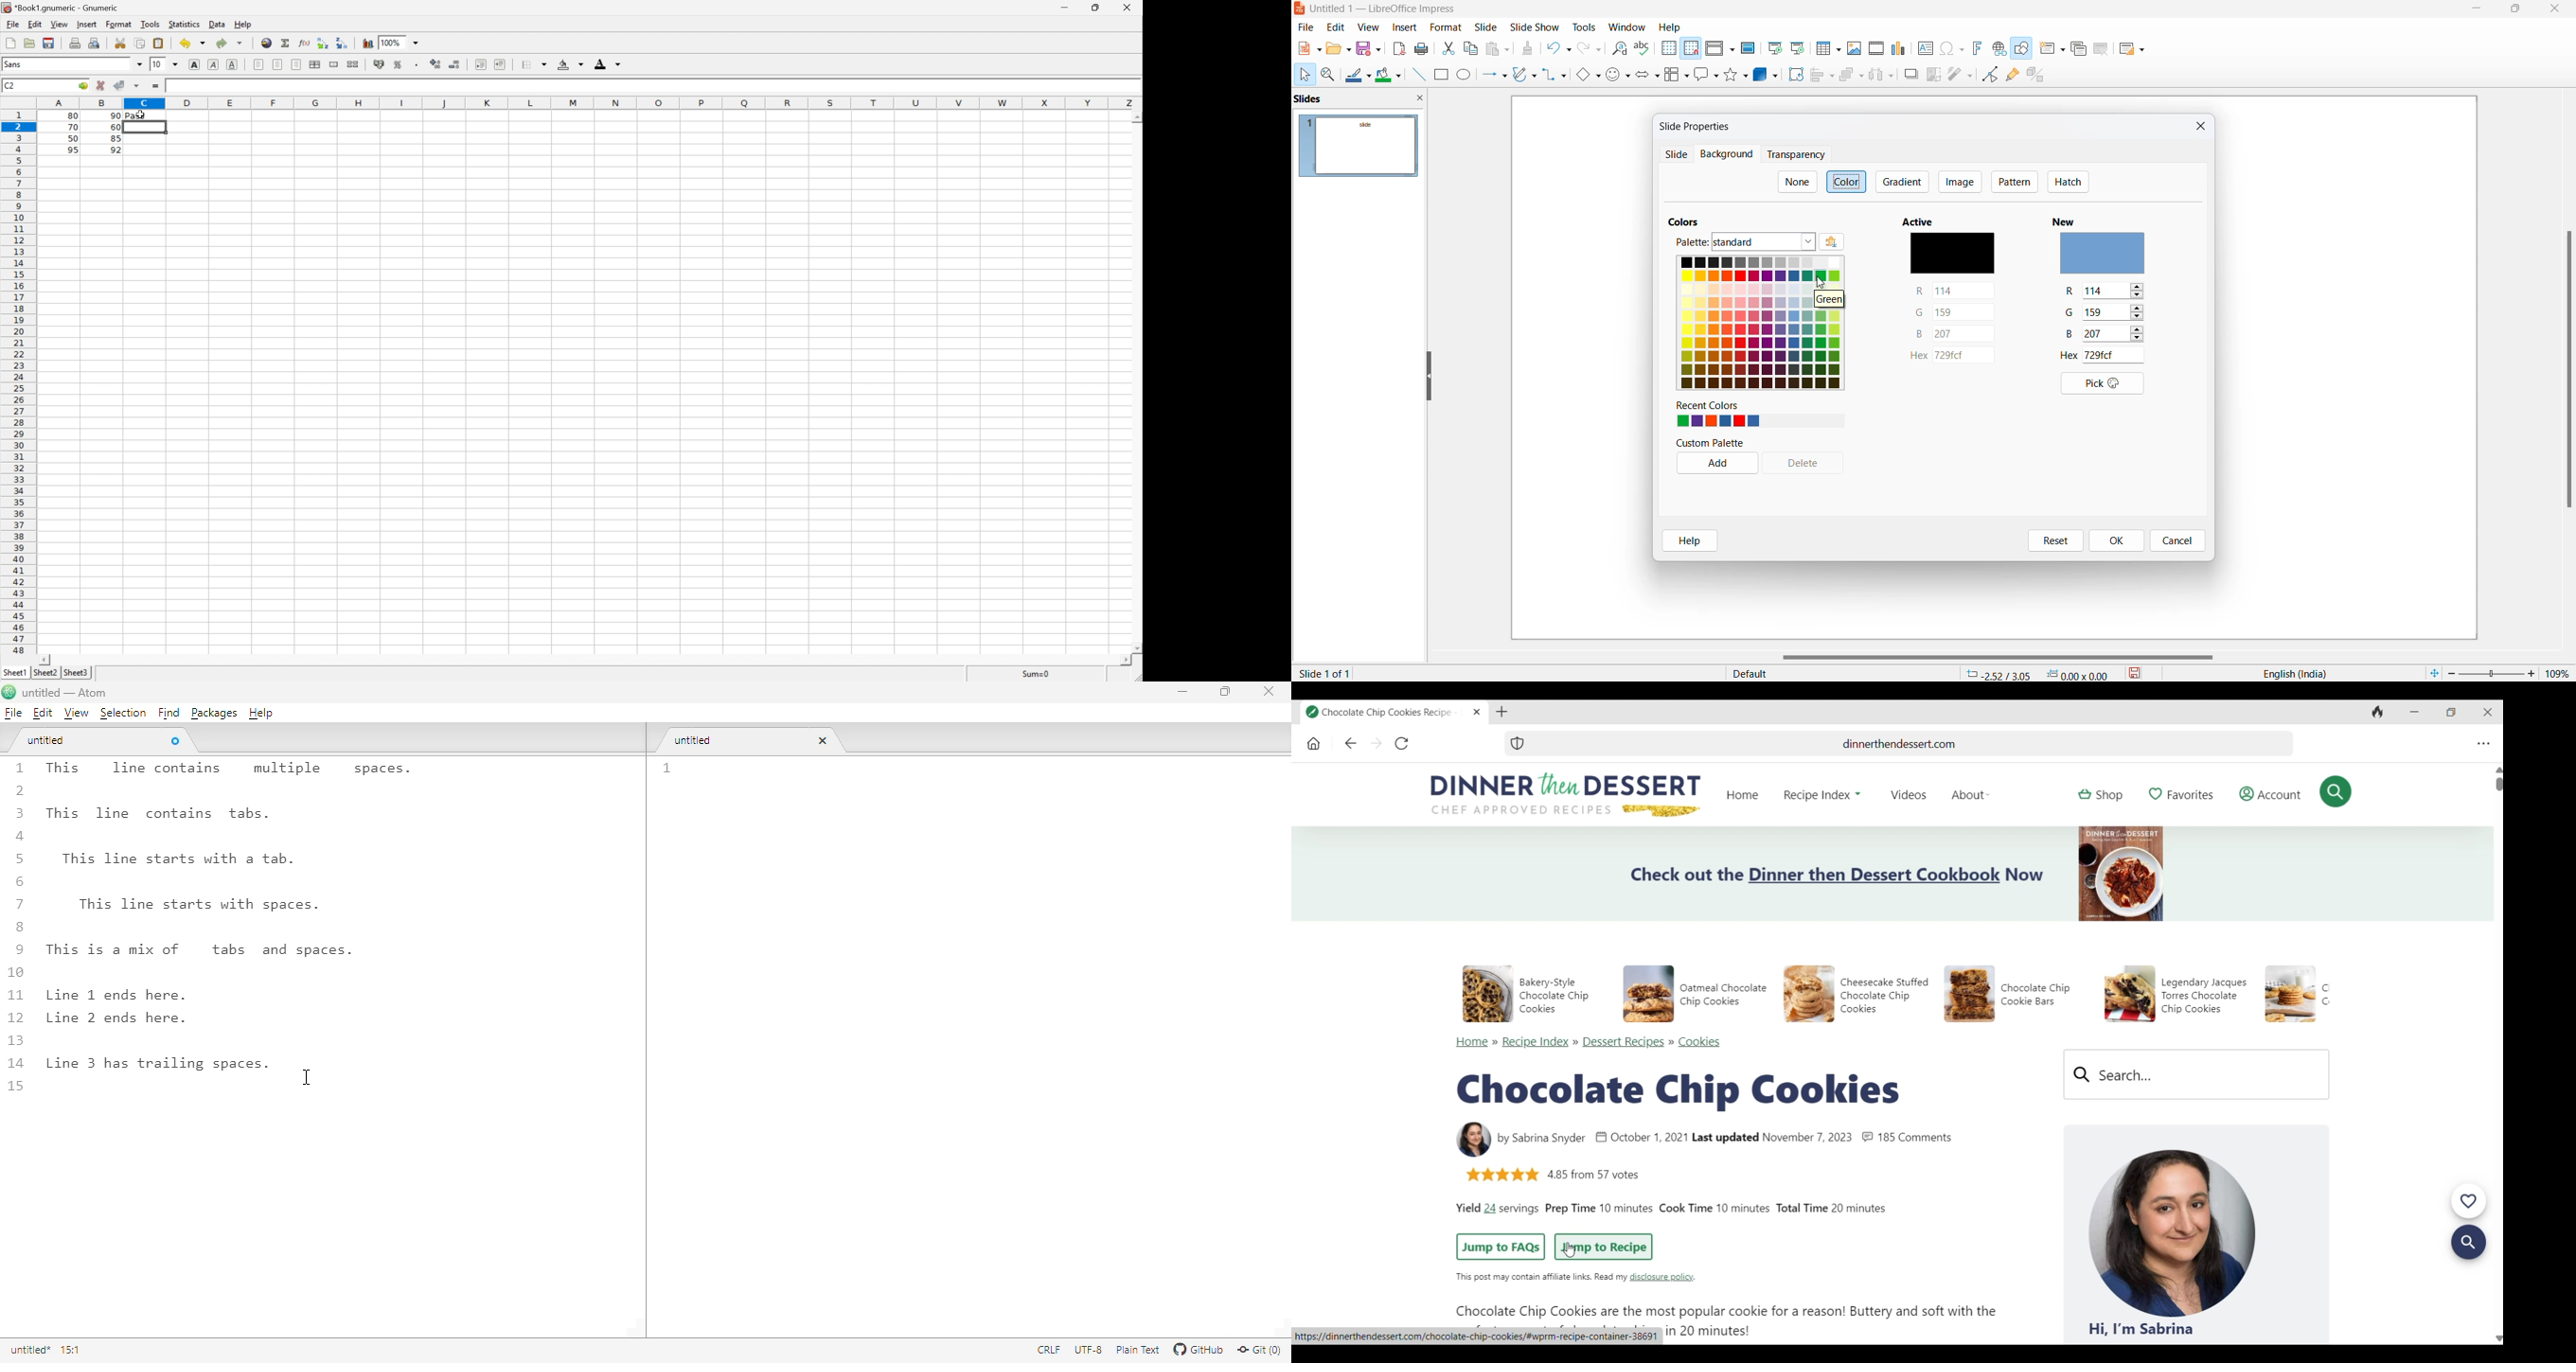  What do you see at coordinates (1923, 221) in the screenshot?
I see `active ` at bounding box center [1923, 221].